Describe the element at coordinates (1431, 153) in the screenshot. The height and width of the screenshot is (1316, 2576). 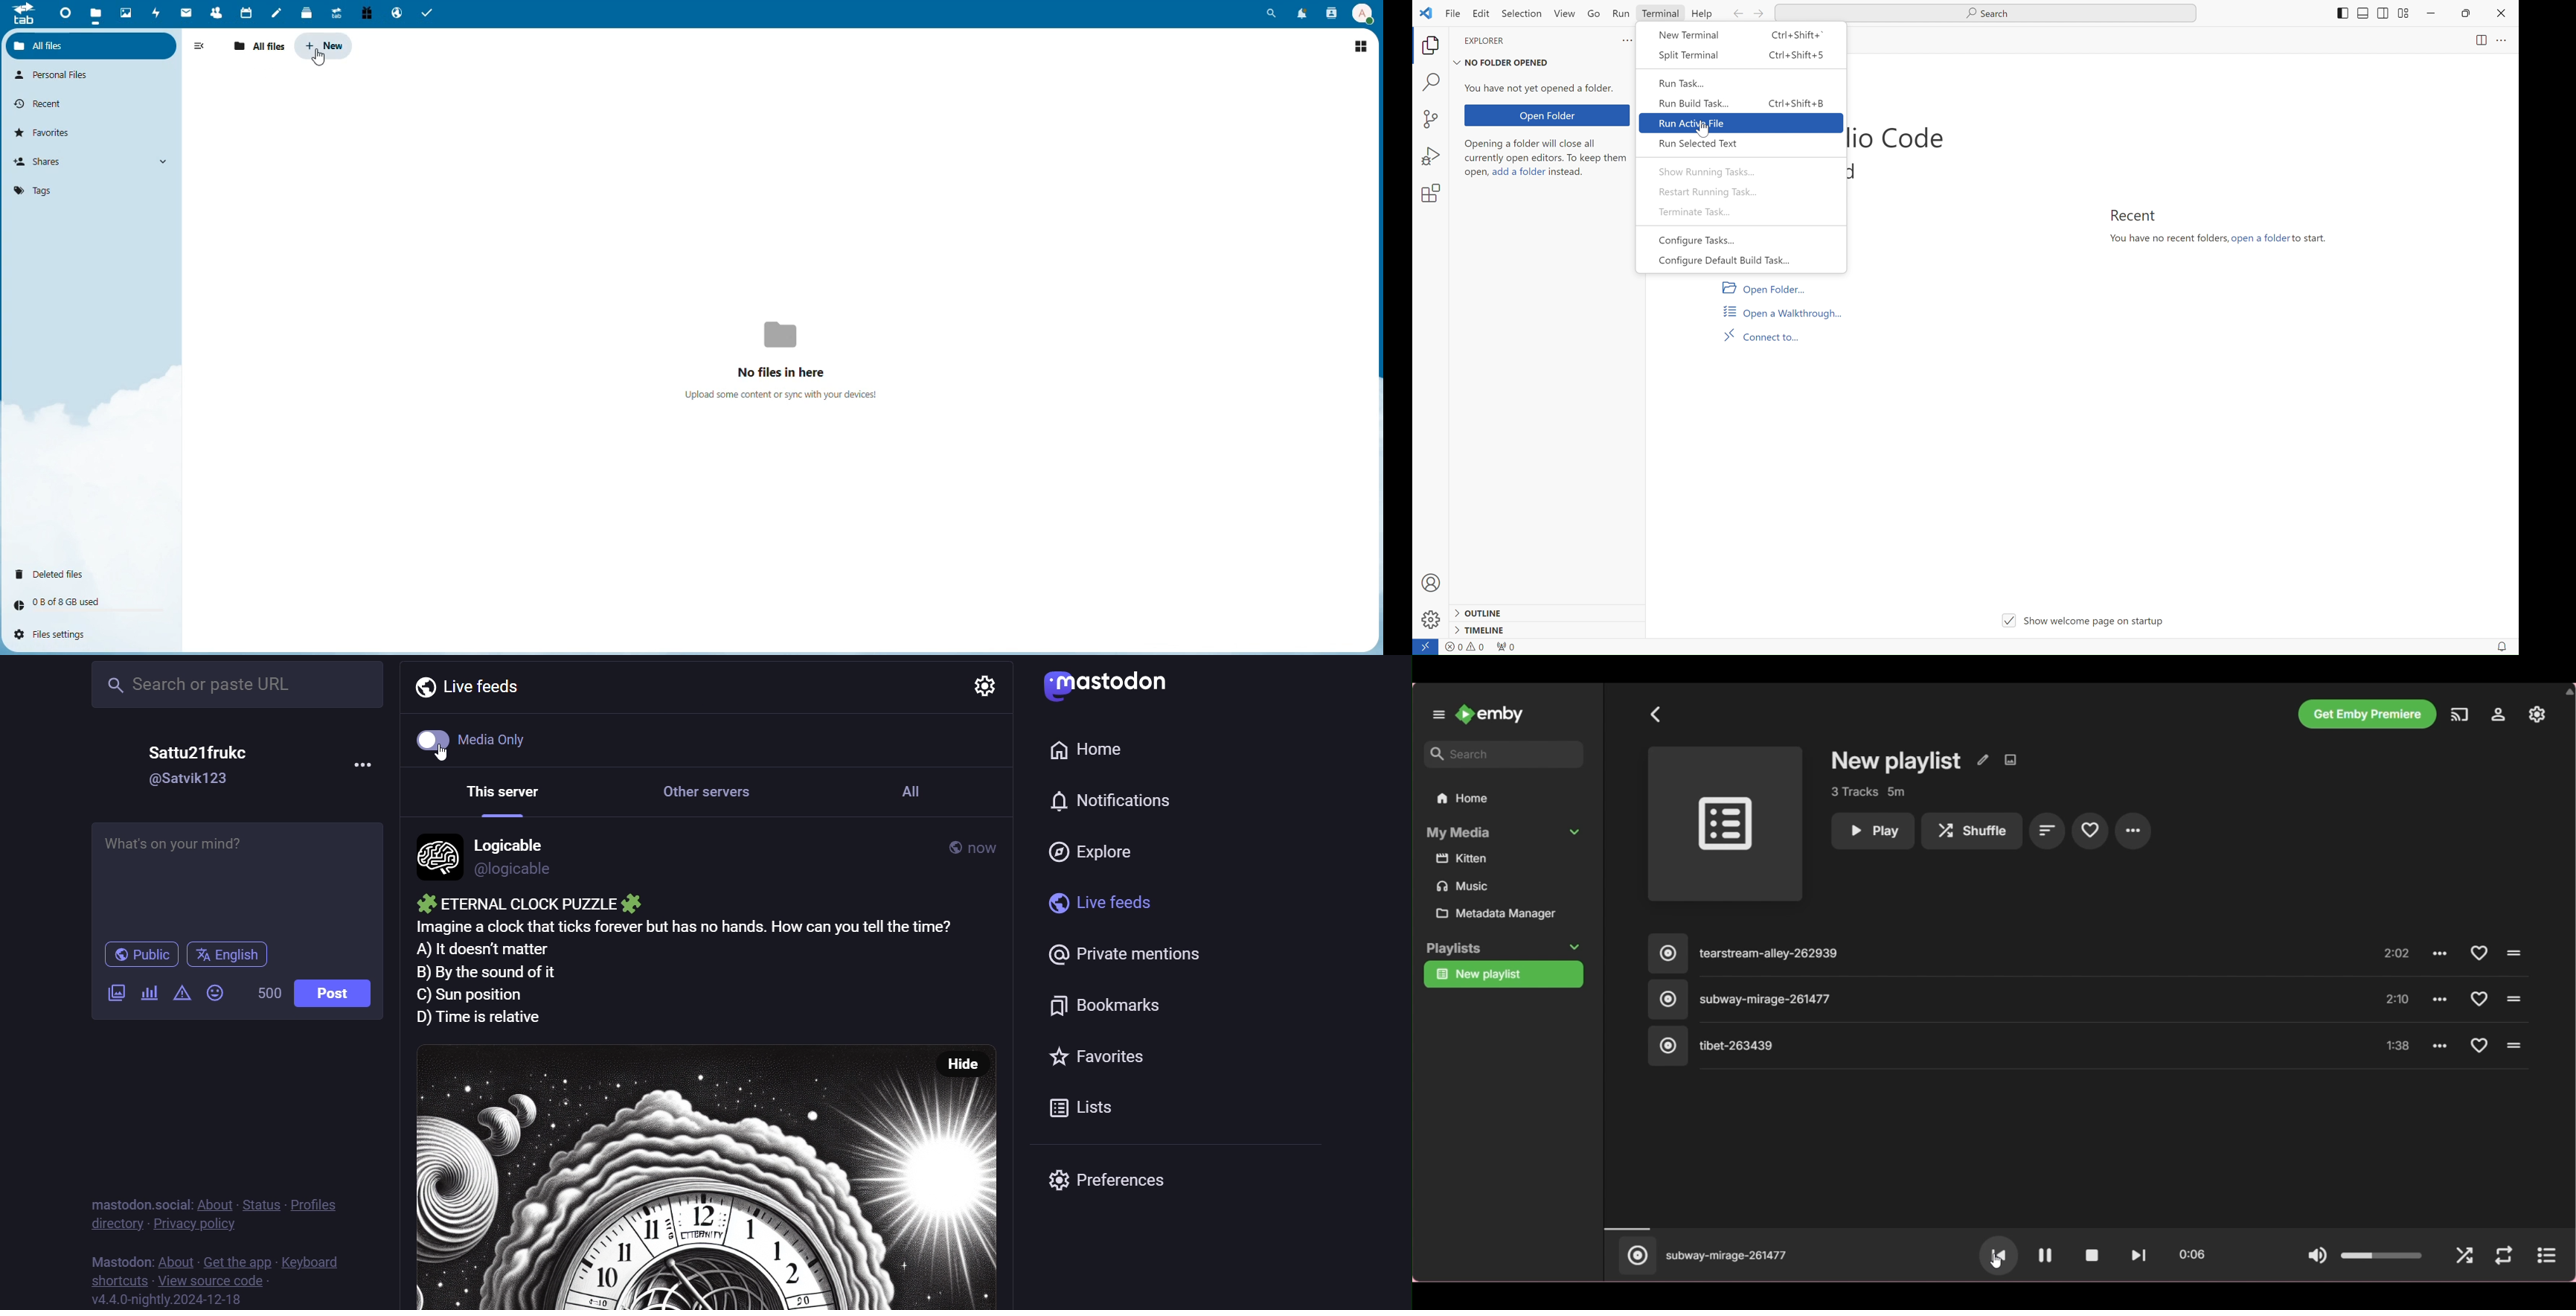
I see `bug` at that location.